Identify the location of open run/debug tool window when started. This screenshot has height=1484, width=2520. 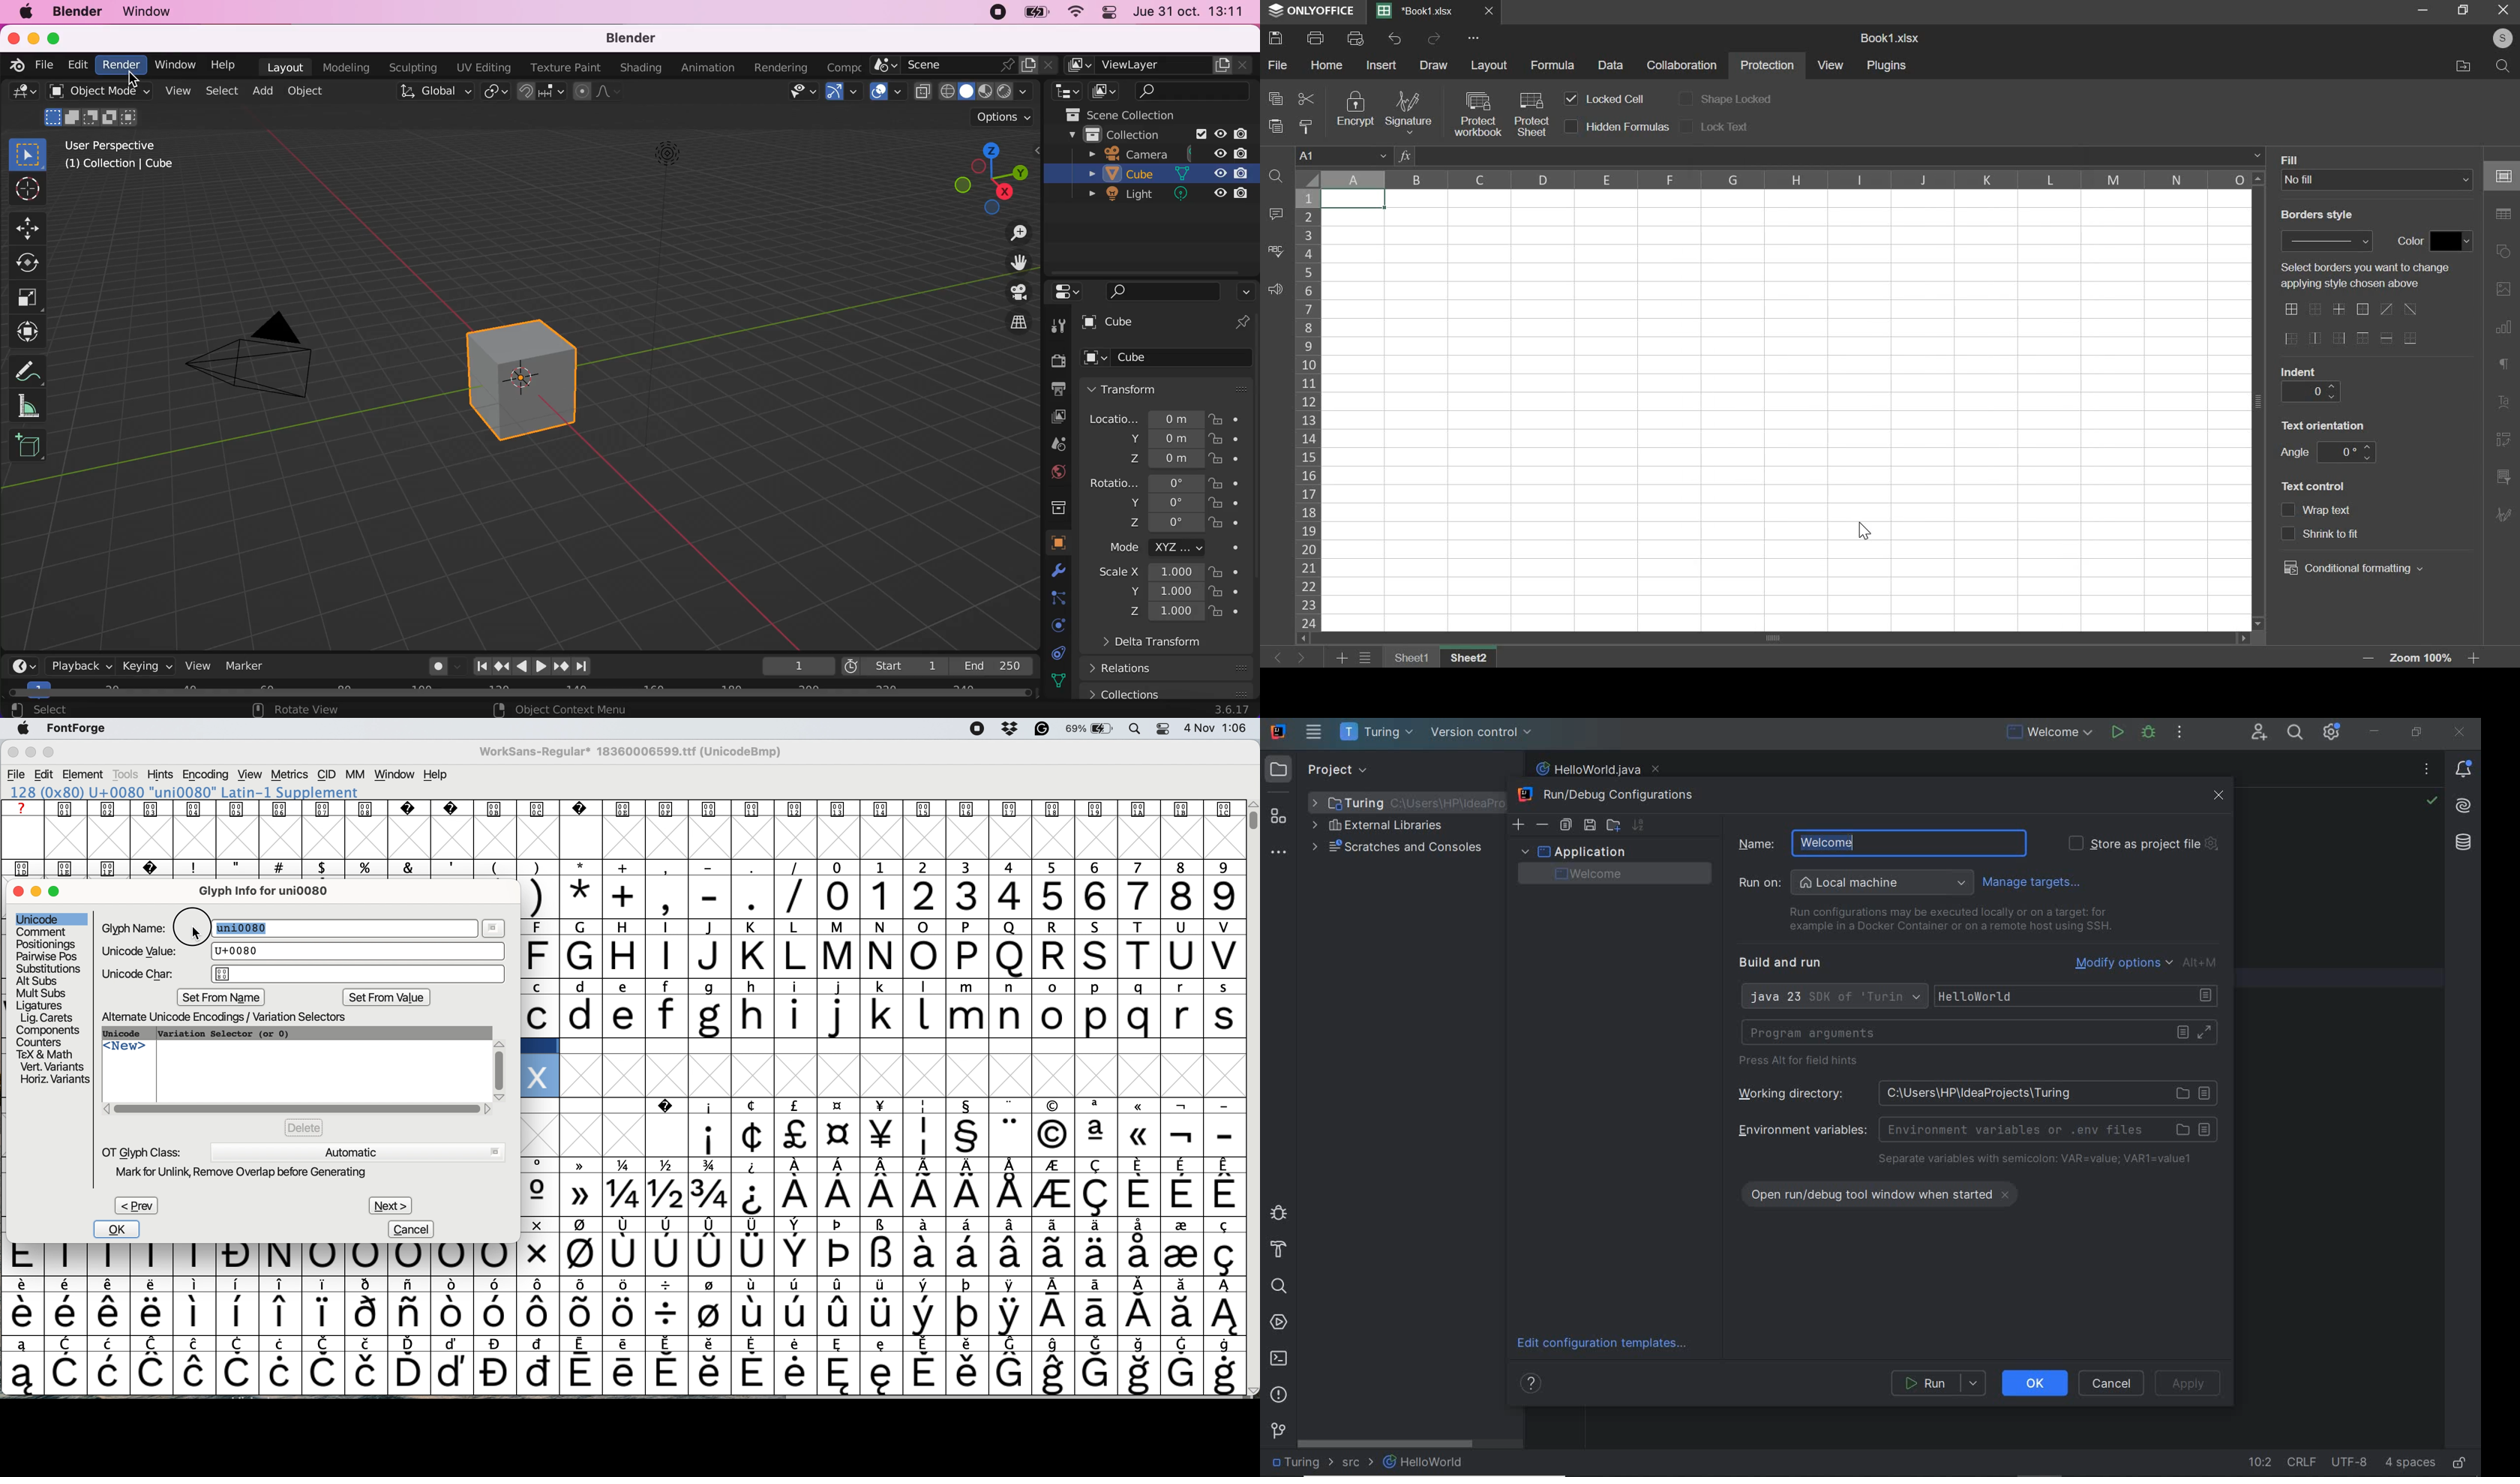
(1889, 1192).